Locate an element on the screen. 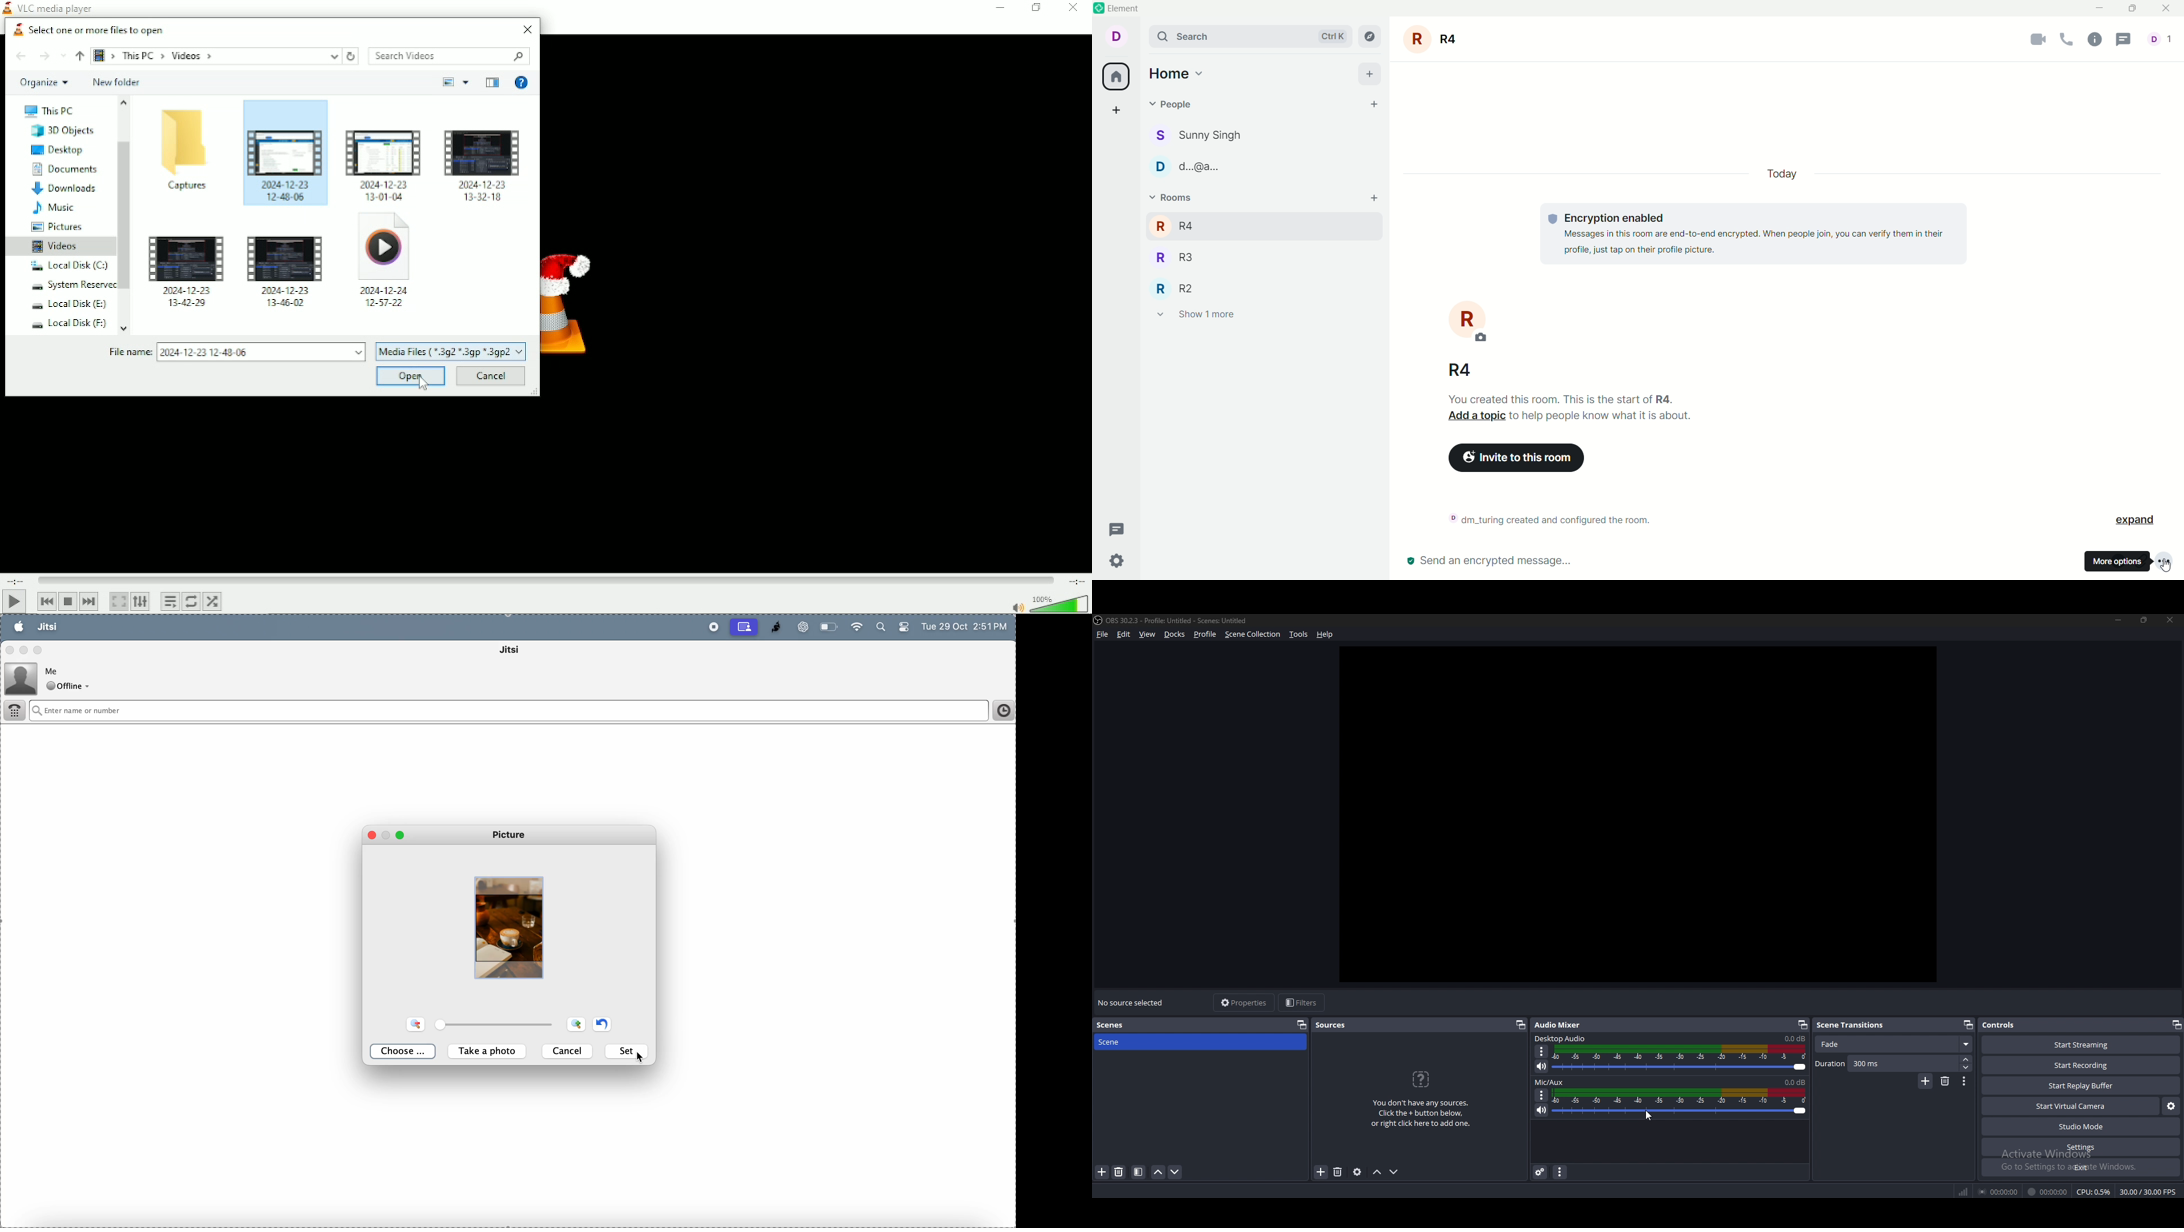 This screenshot has width=2184, height=1232. choose is located at coordinates (405, 1052).